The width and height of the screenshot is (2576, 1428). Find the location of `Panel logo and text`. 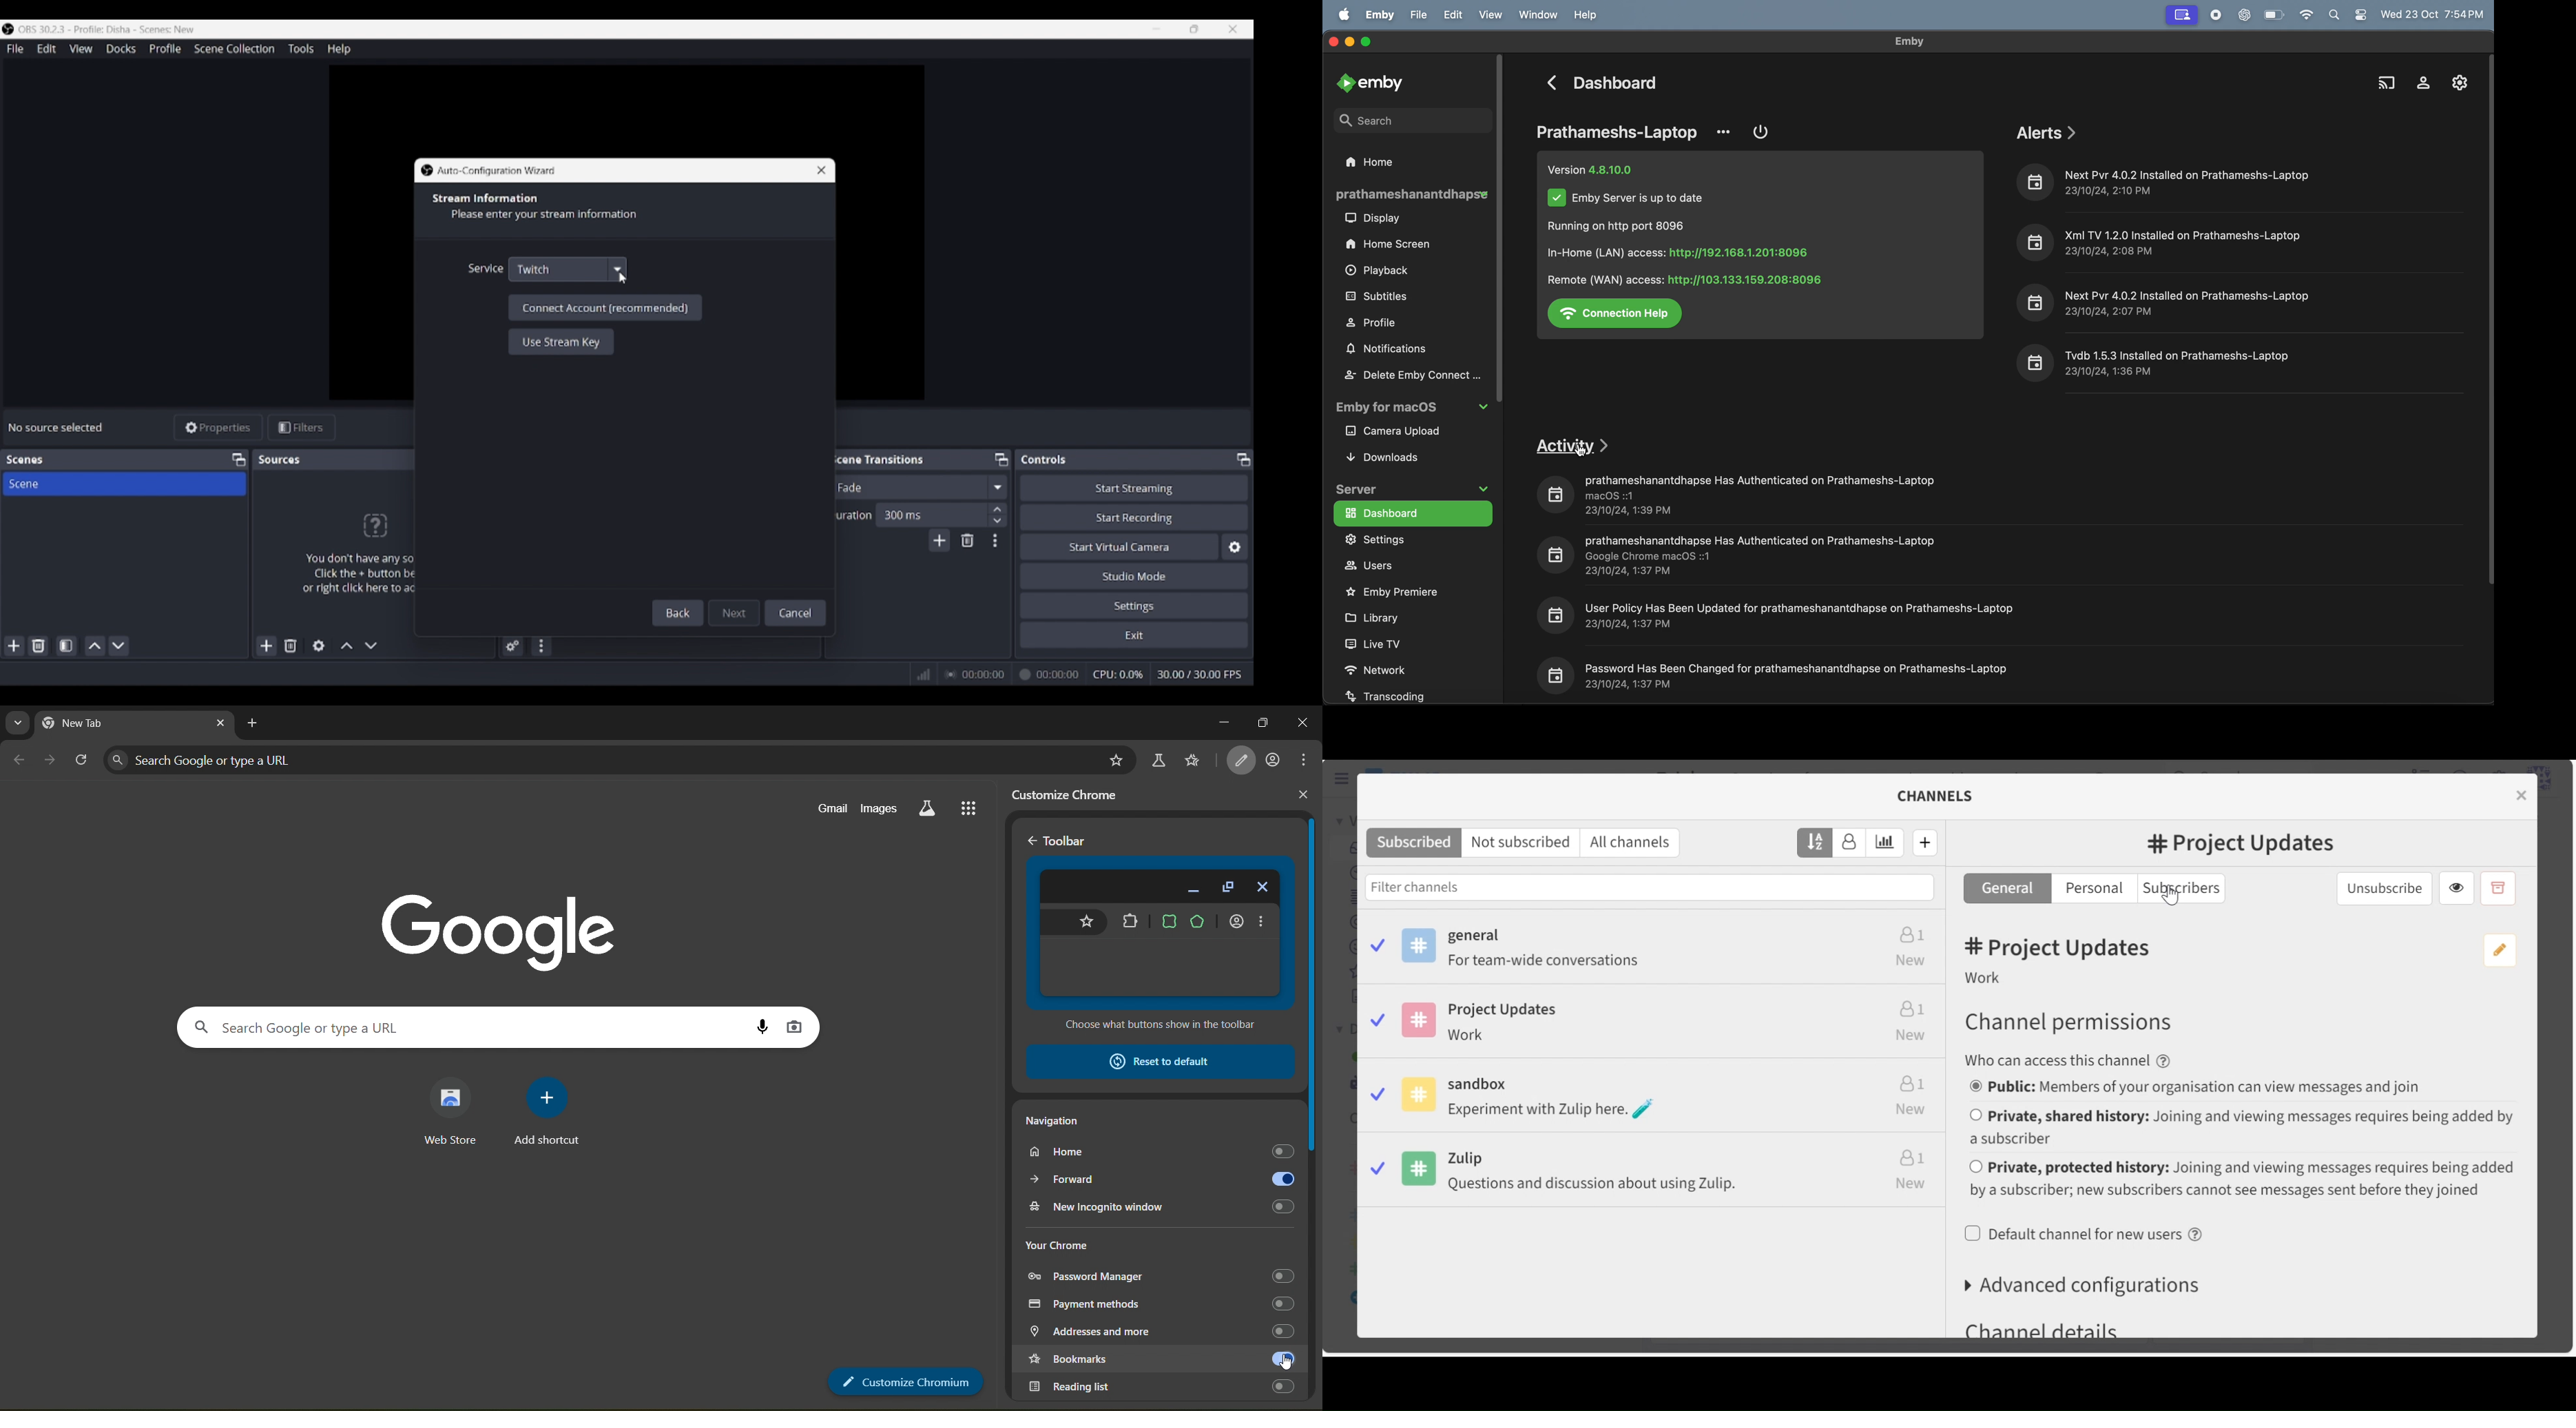

Panel logo and text is located at coordinates (374, 553).